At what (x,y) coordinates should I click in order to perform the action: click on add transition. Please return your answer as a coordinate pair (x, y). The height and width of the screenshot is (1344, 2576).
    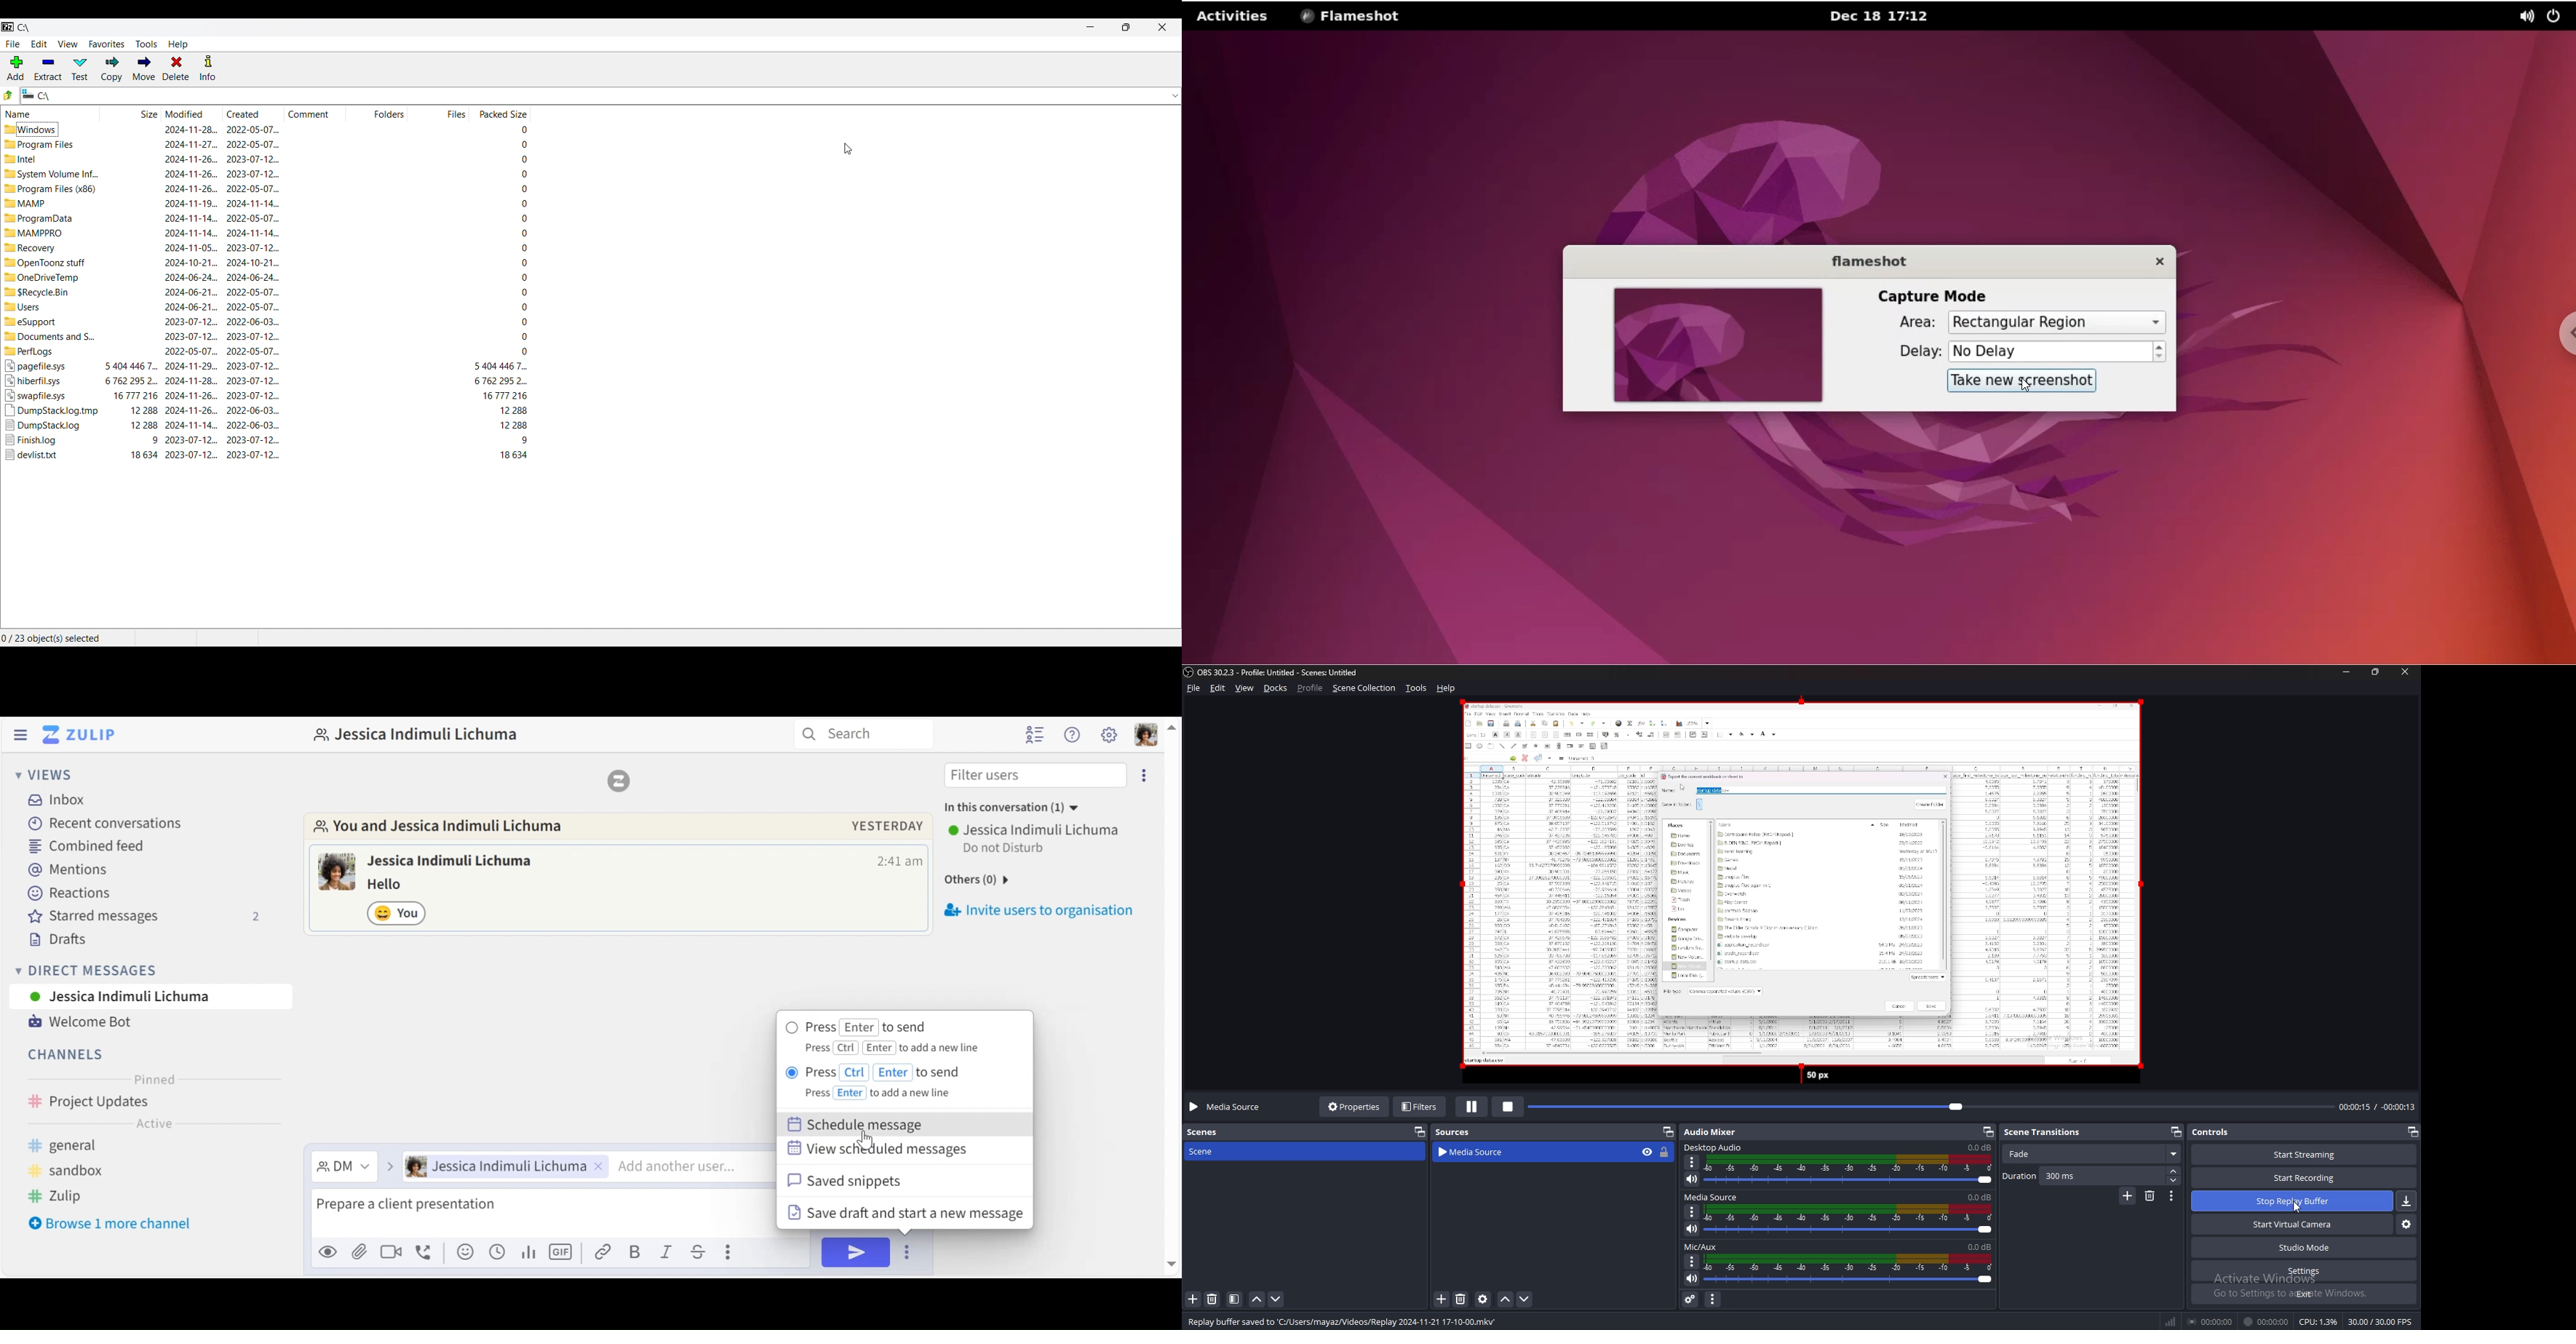
    Looking at the image, I should click on (2128, 1196).